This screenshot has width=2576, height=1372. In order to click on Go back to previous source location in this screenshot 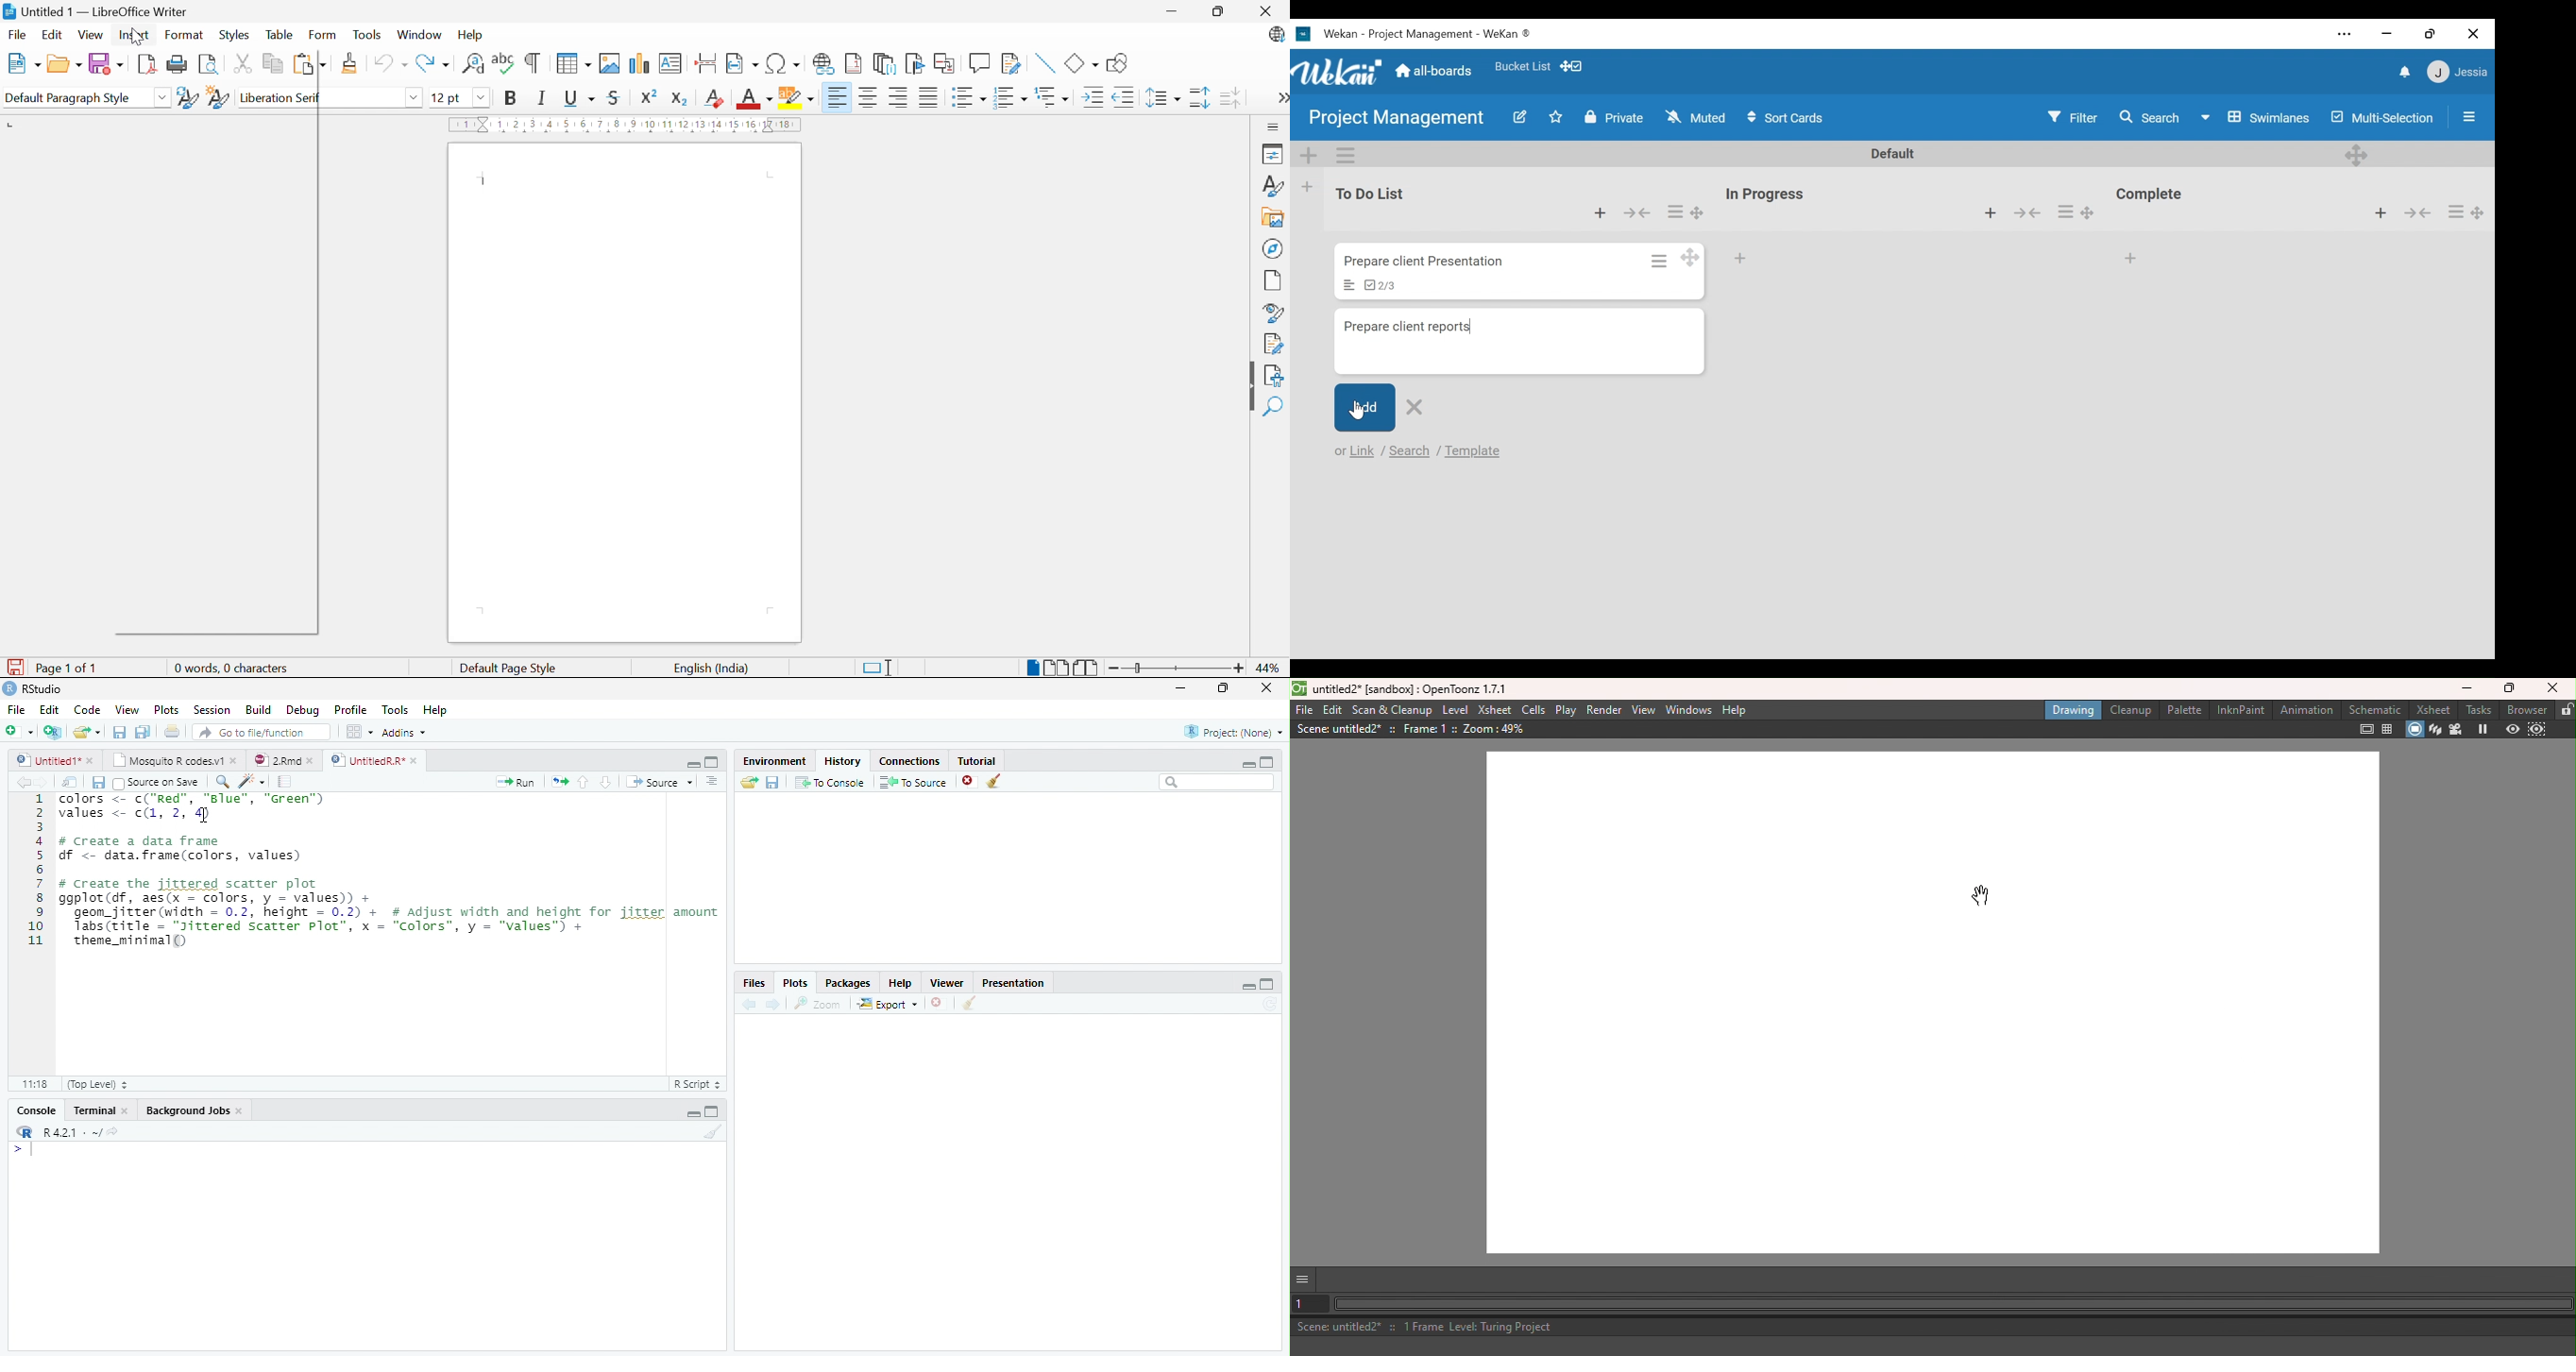, I will do `click(22, 783)`.